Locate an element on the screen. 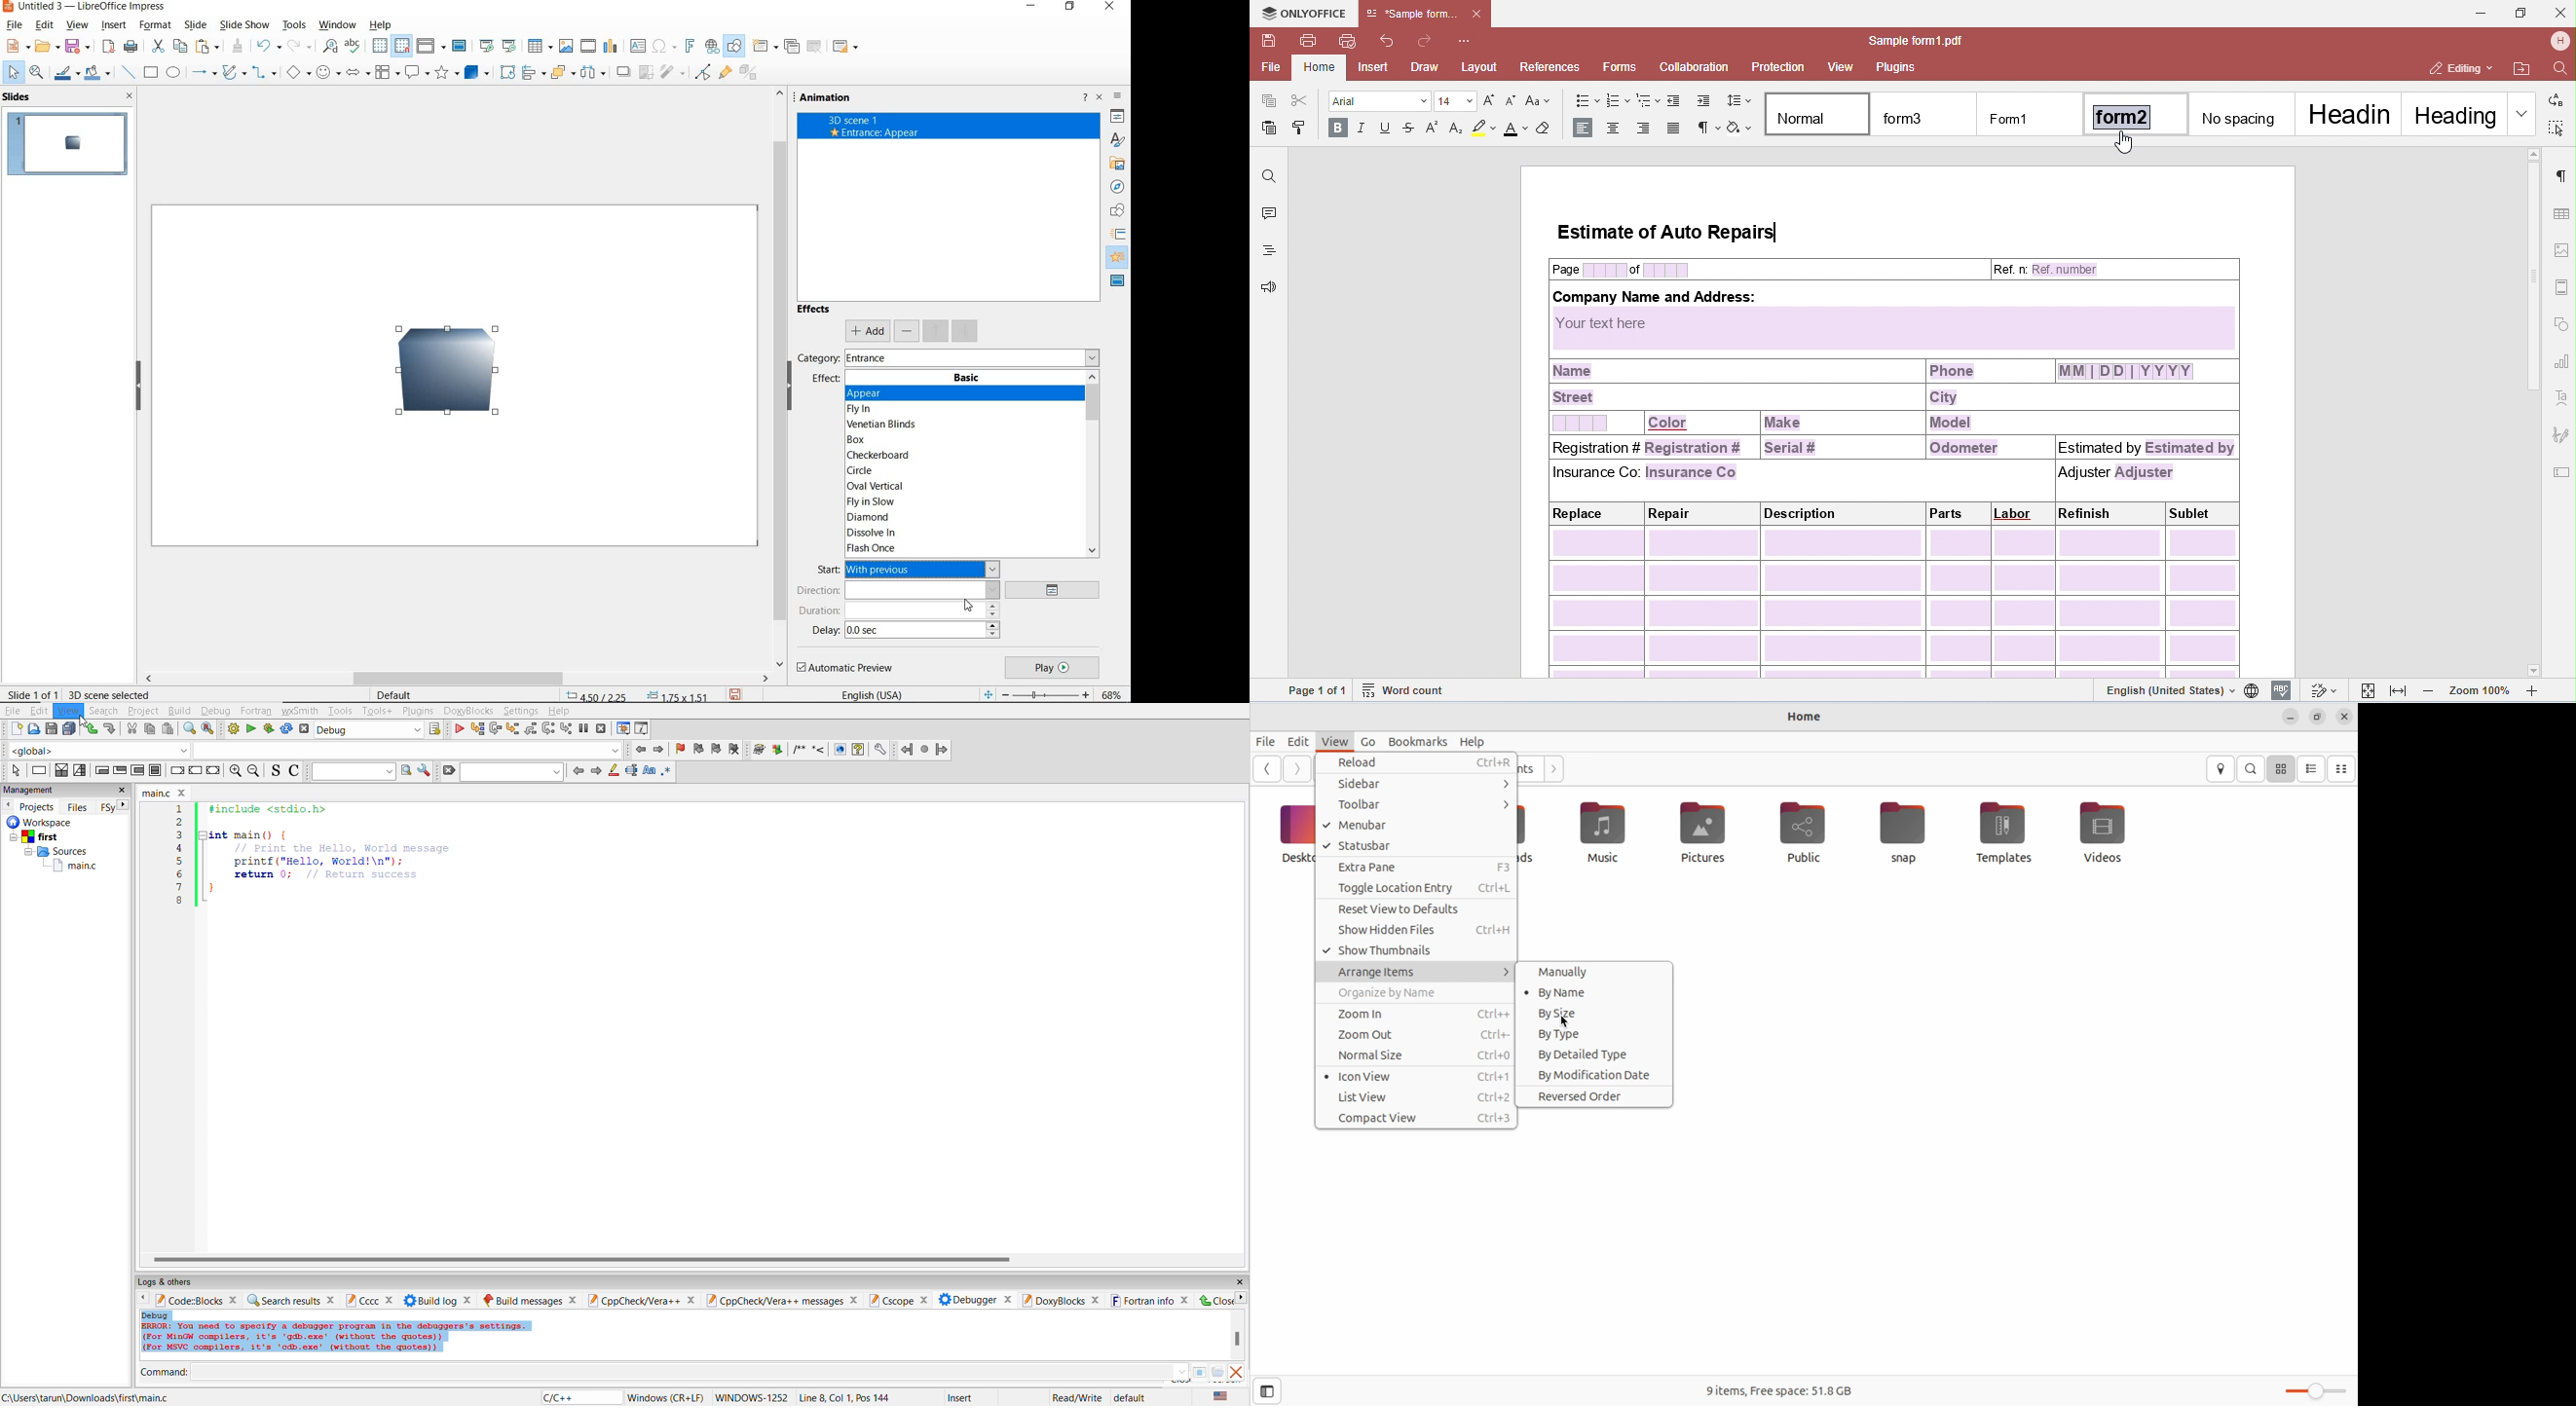 The height and width of the screenshot is (1428, 2576). Go is located at coordinates (1367, 741).